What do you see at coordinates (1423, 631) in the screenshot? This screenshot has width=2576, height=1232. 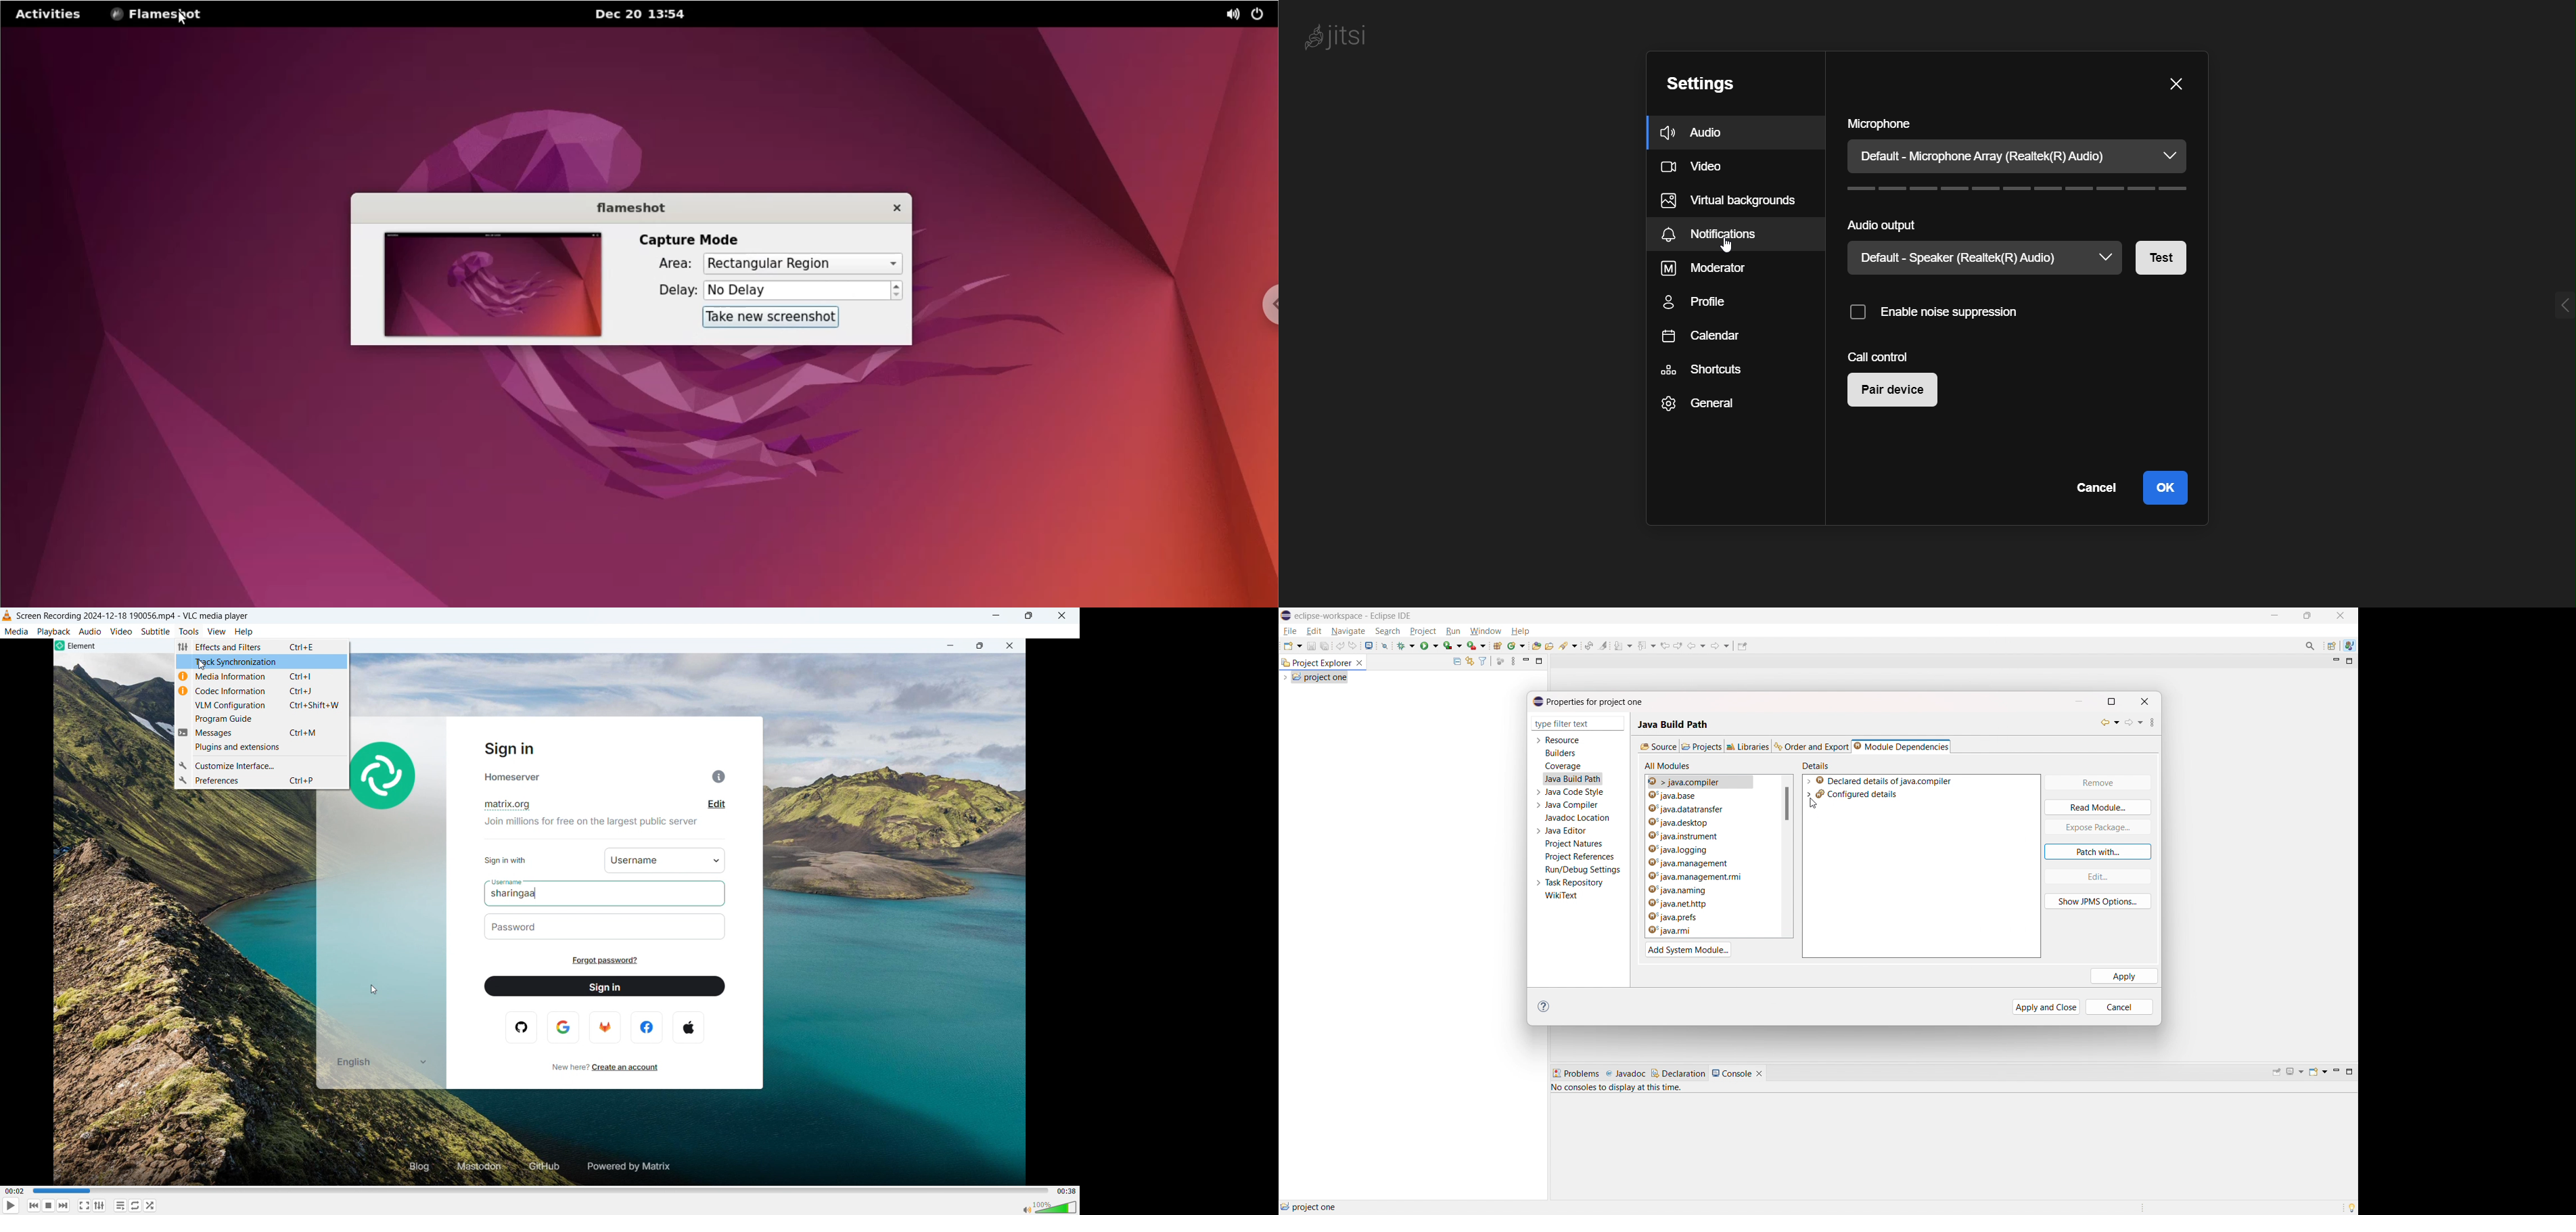 I see `project` at bounding box center [1423, 631].